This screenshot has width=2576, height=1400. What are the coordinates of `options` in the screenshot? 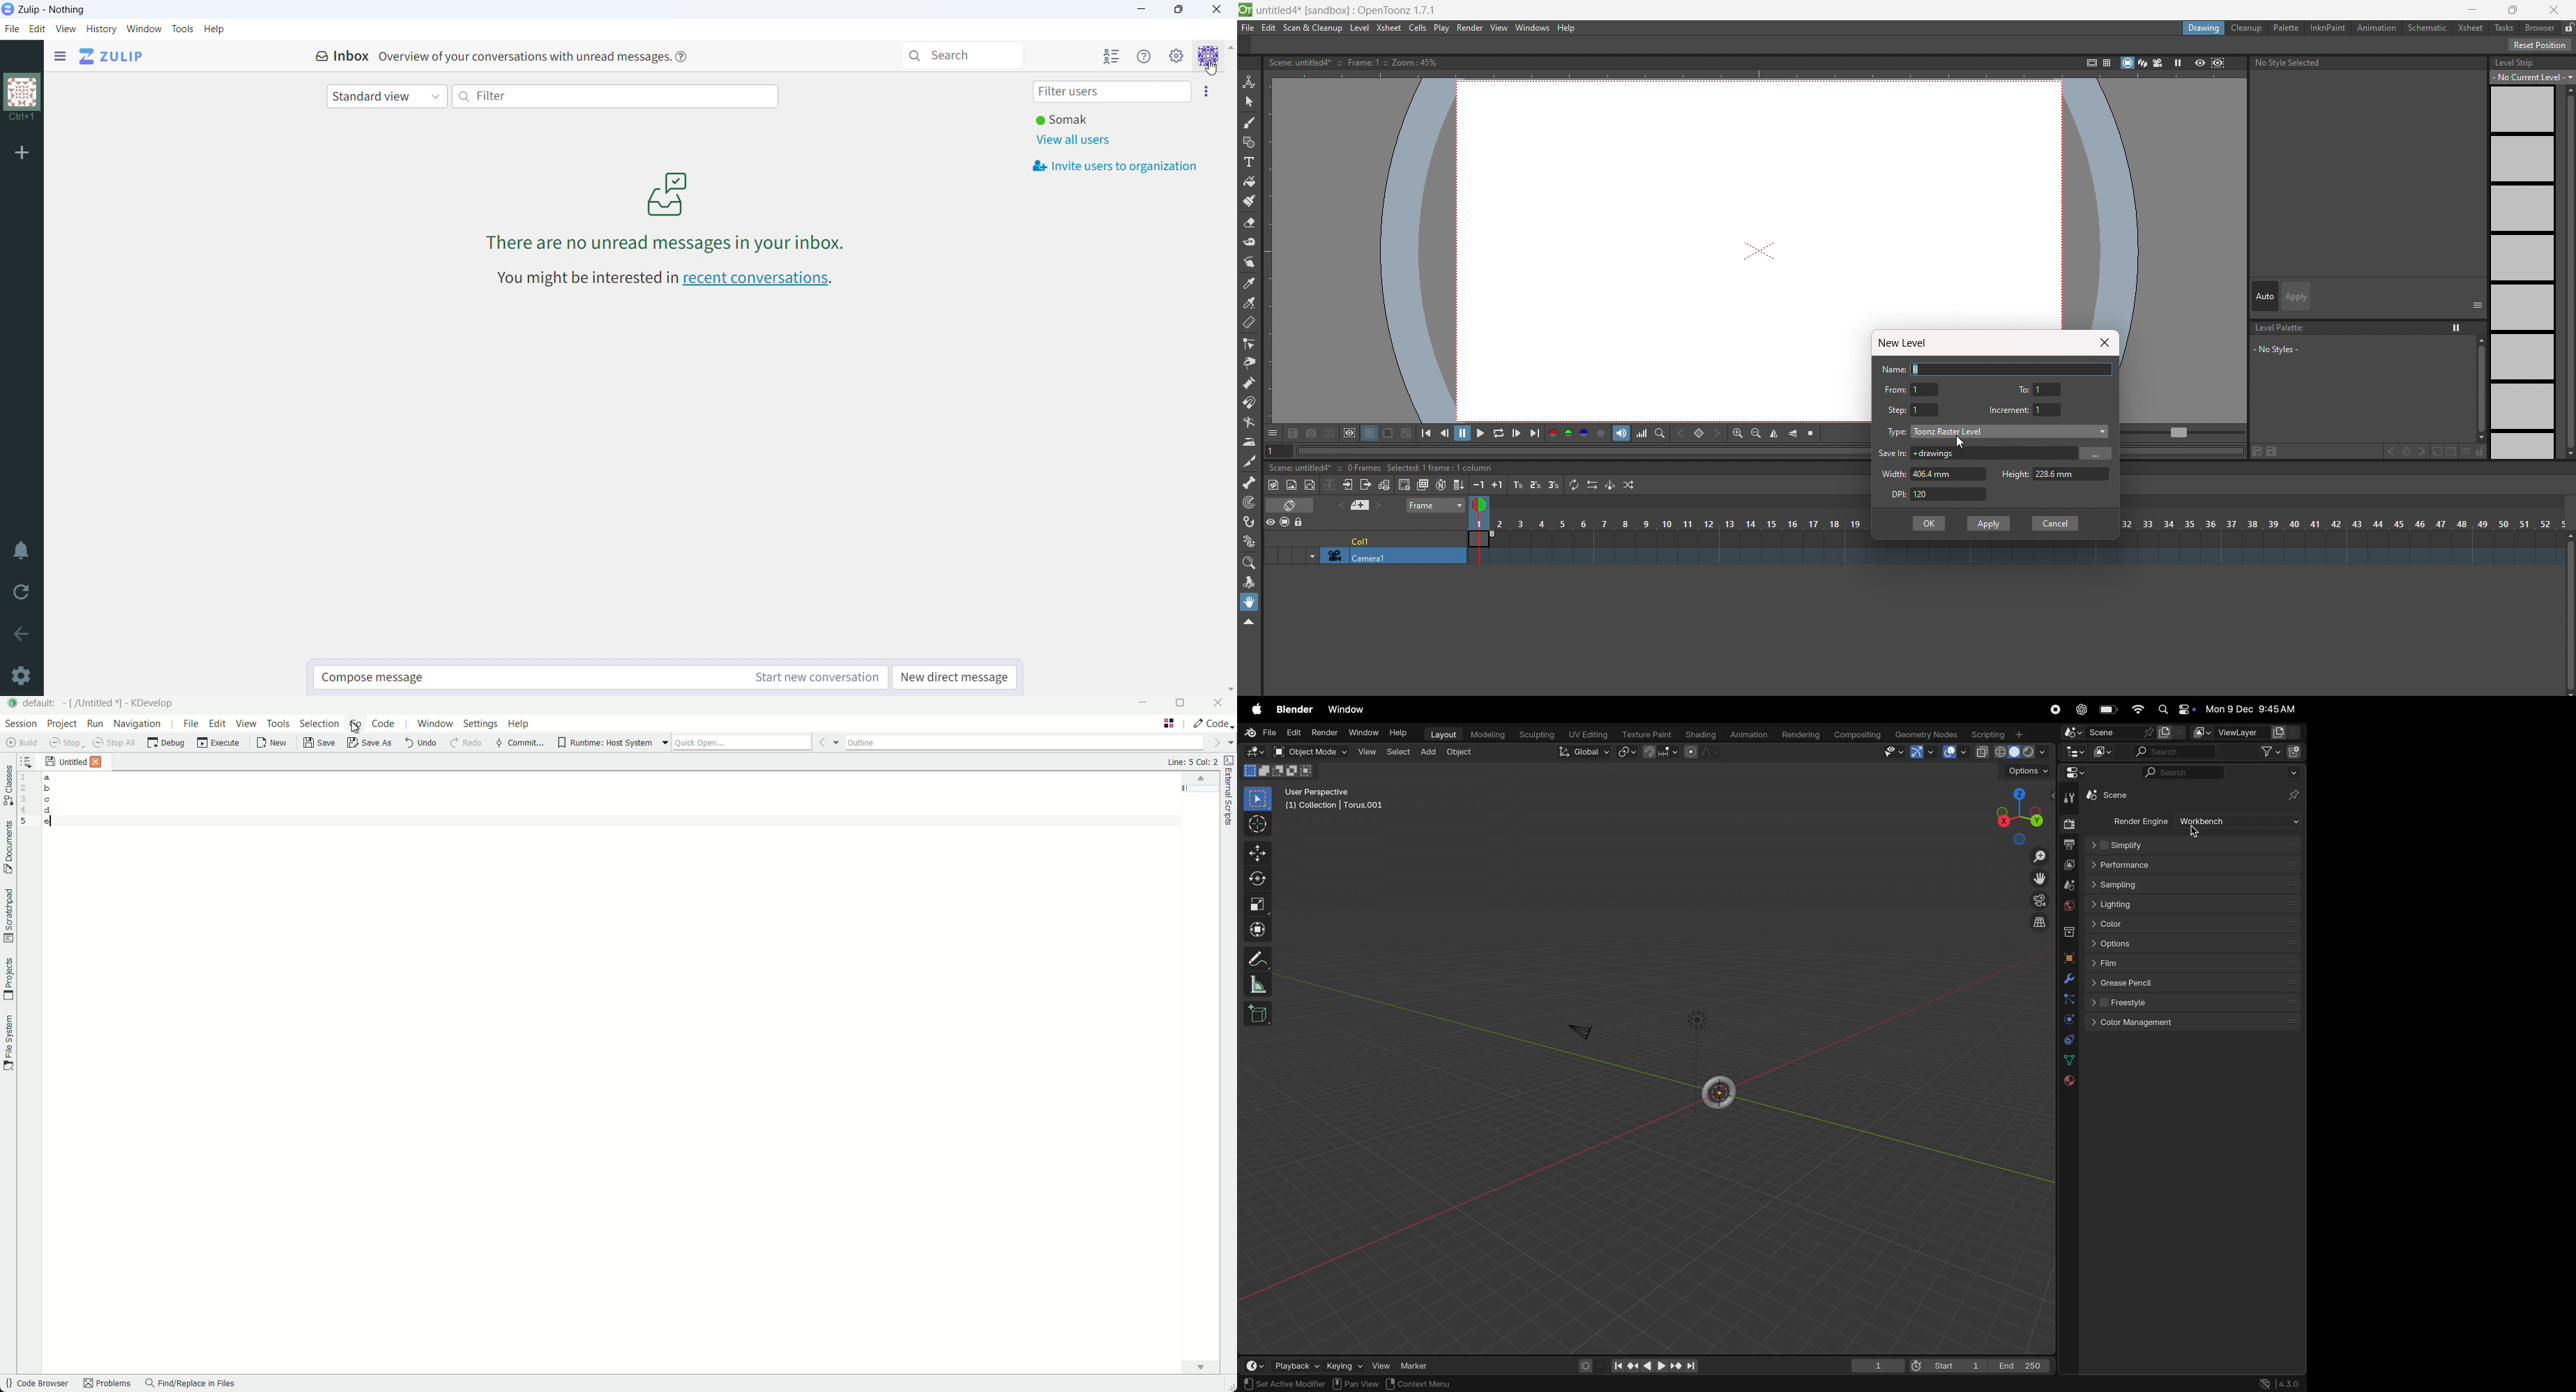 It's located at (2478, 304).